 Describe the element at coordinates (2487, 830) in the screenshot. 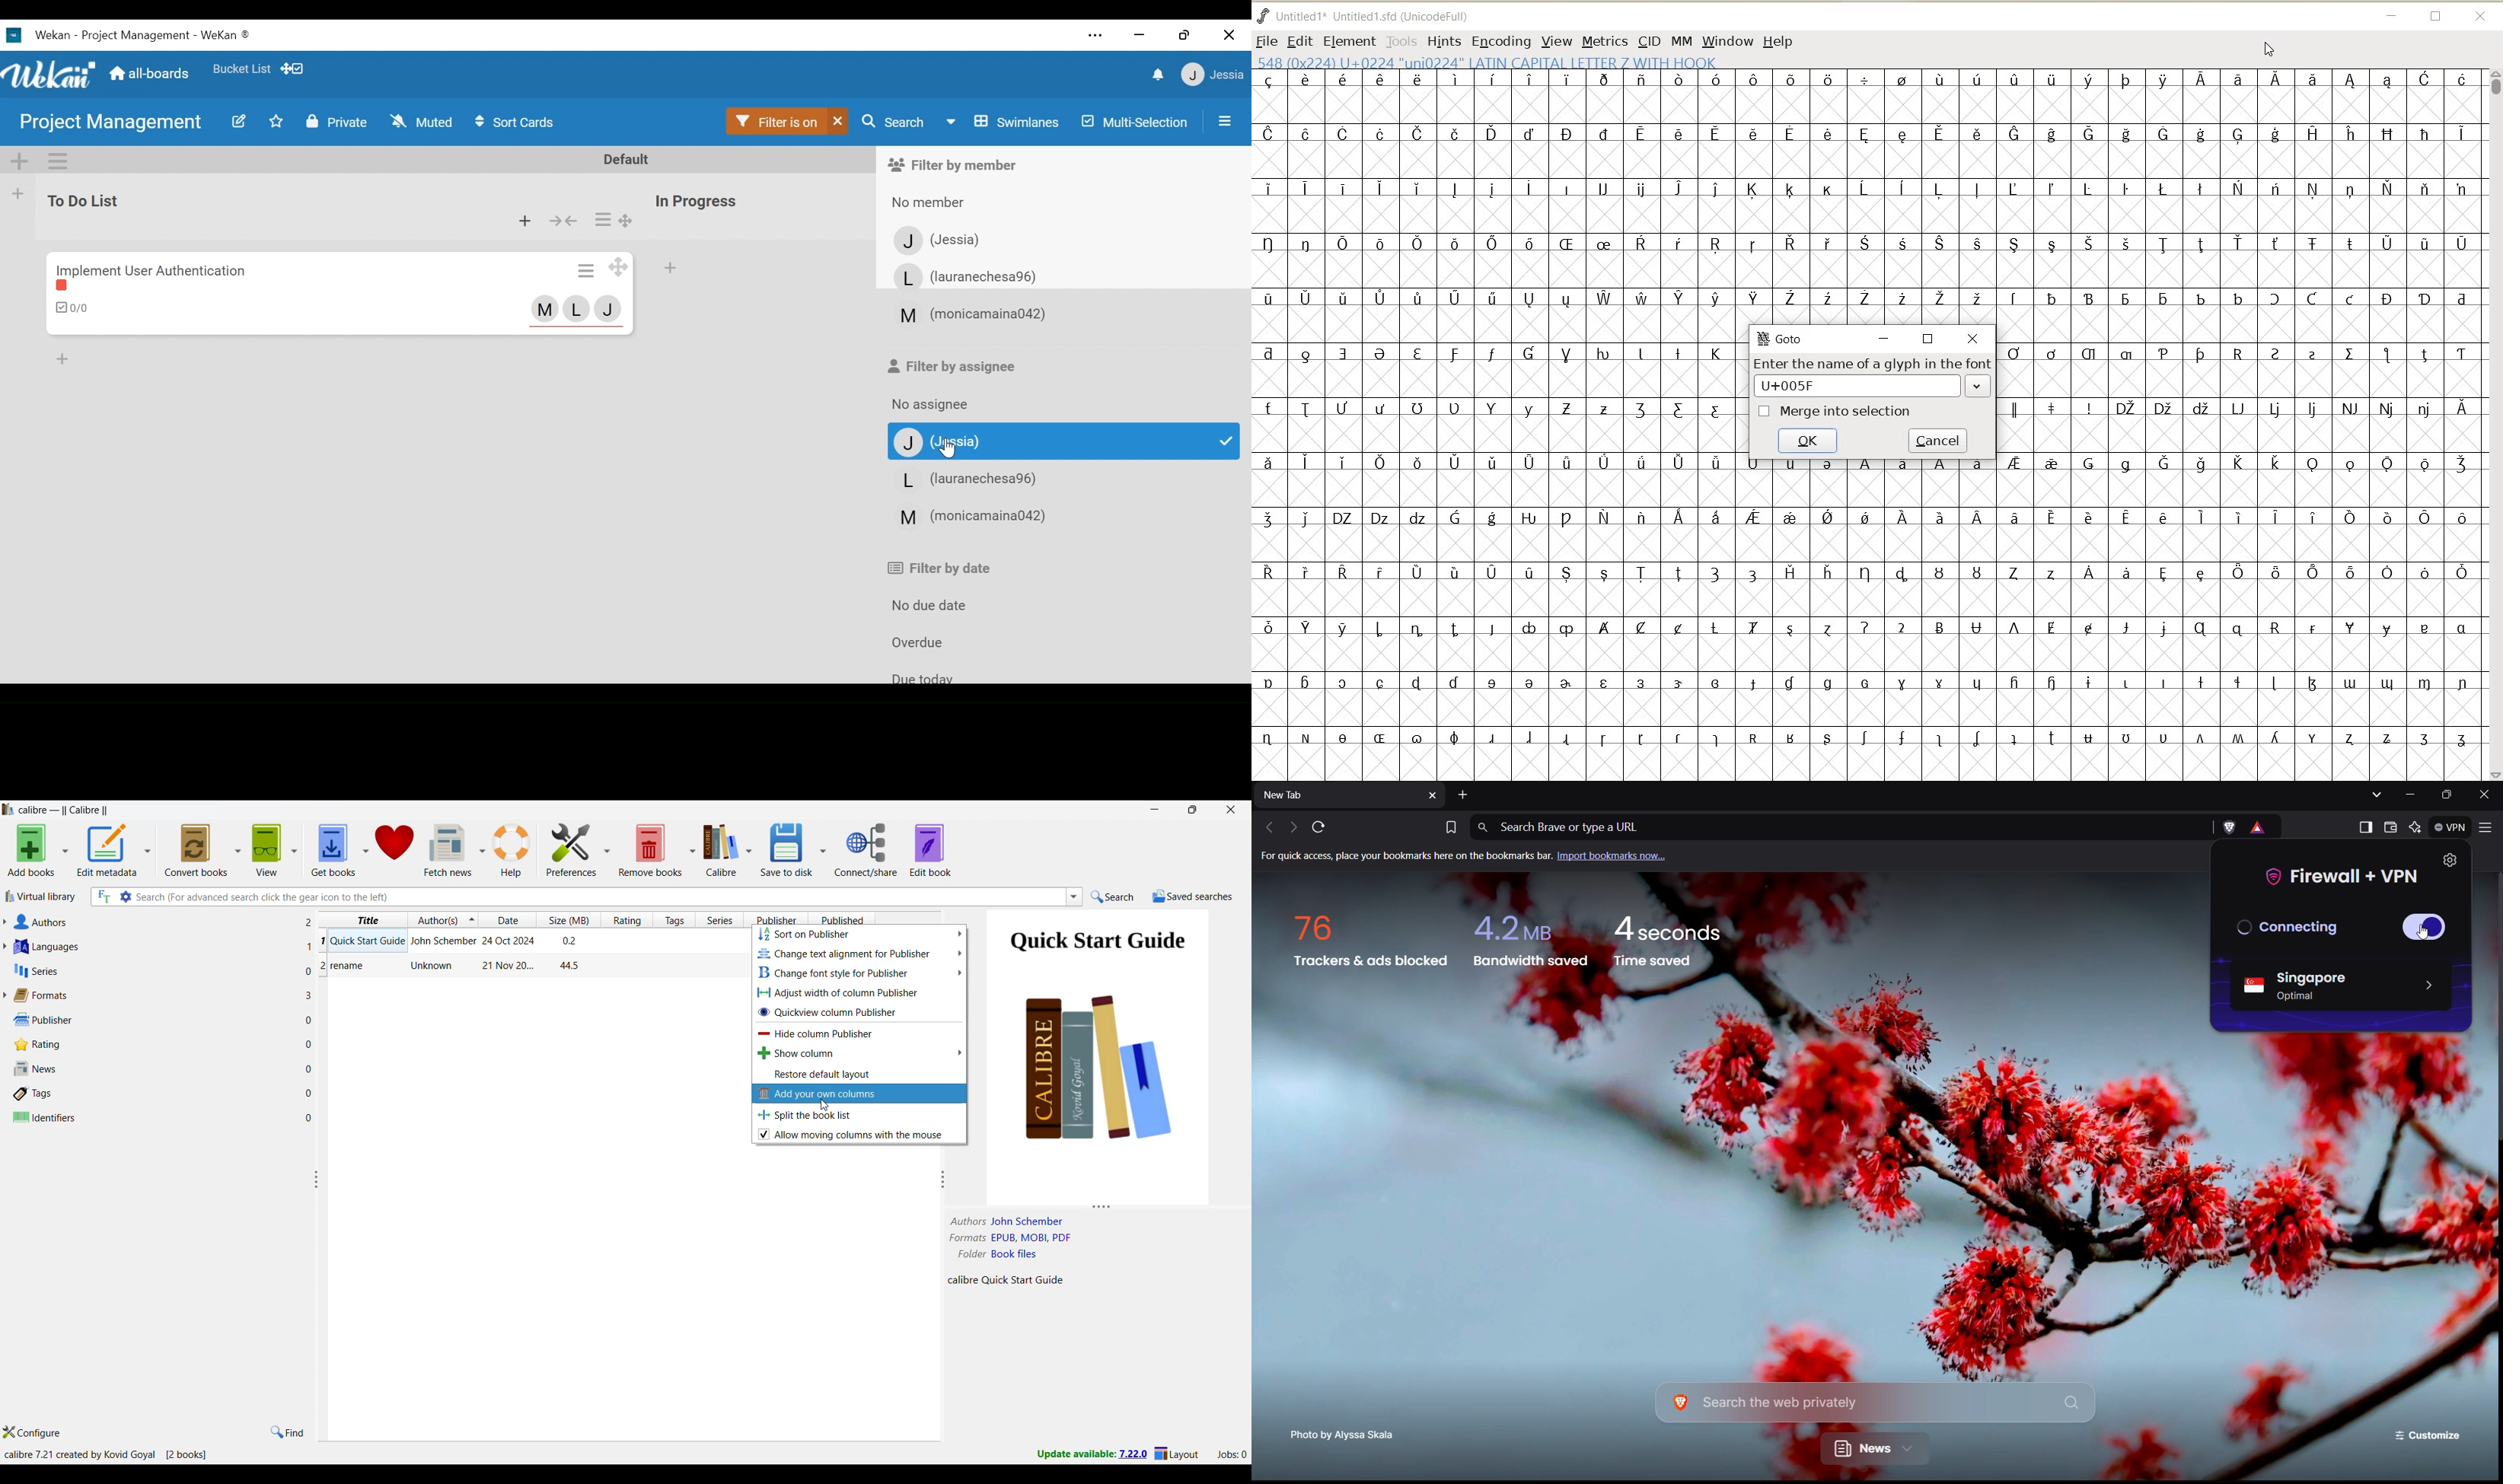

I see `Application Menu` at that location.